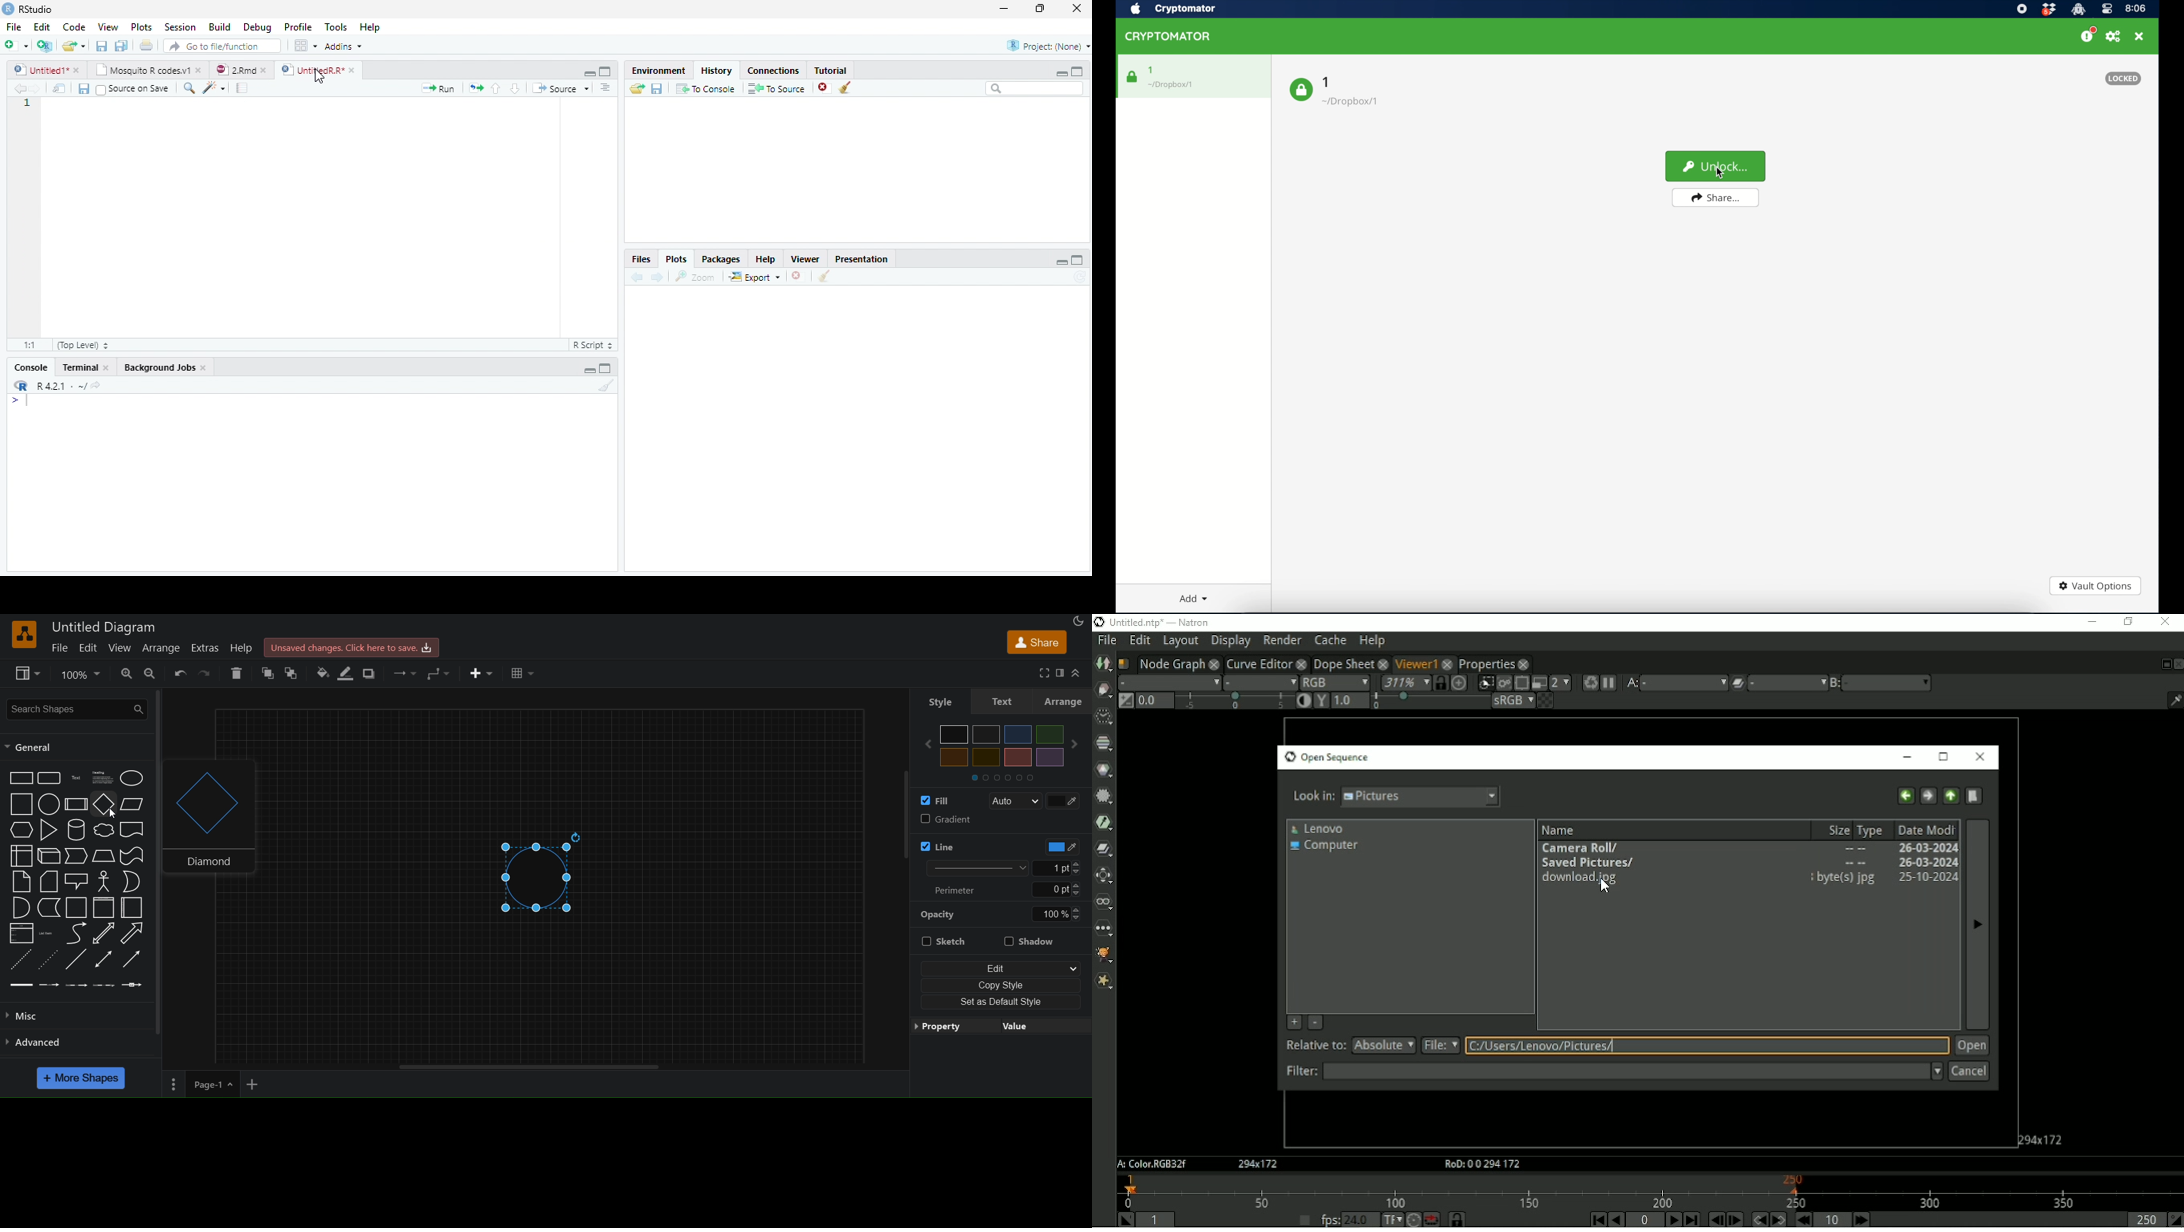 Image resolution: width=2184 pixels, height=1232 pixels. I want to click on sketch, so click(952, 943).